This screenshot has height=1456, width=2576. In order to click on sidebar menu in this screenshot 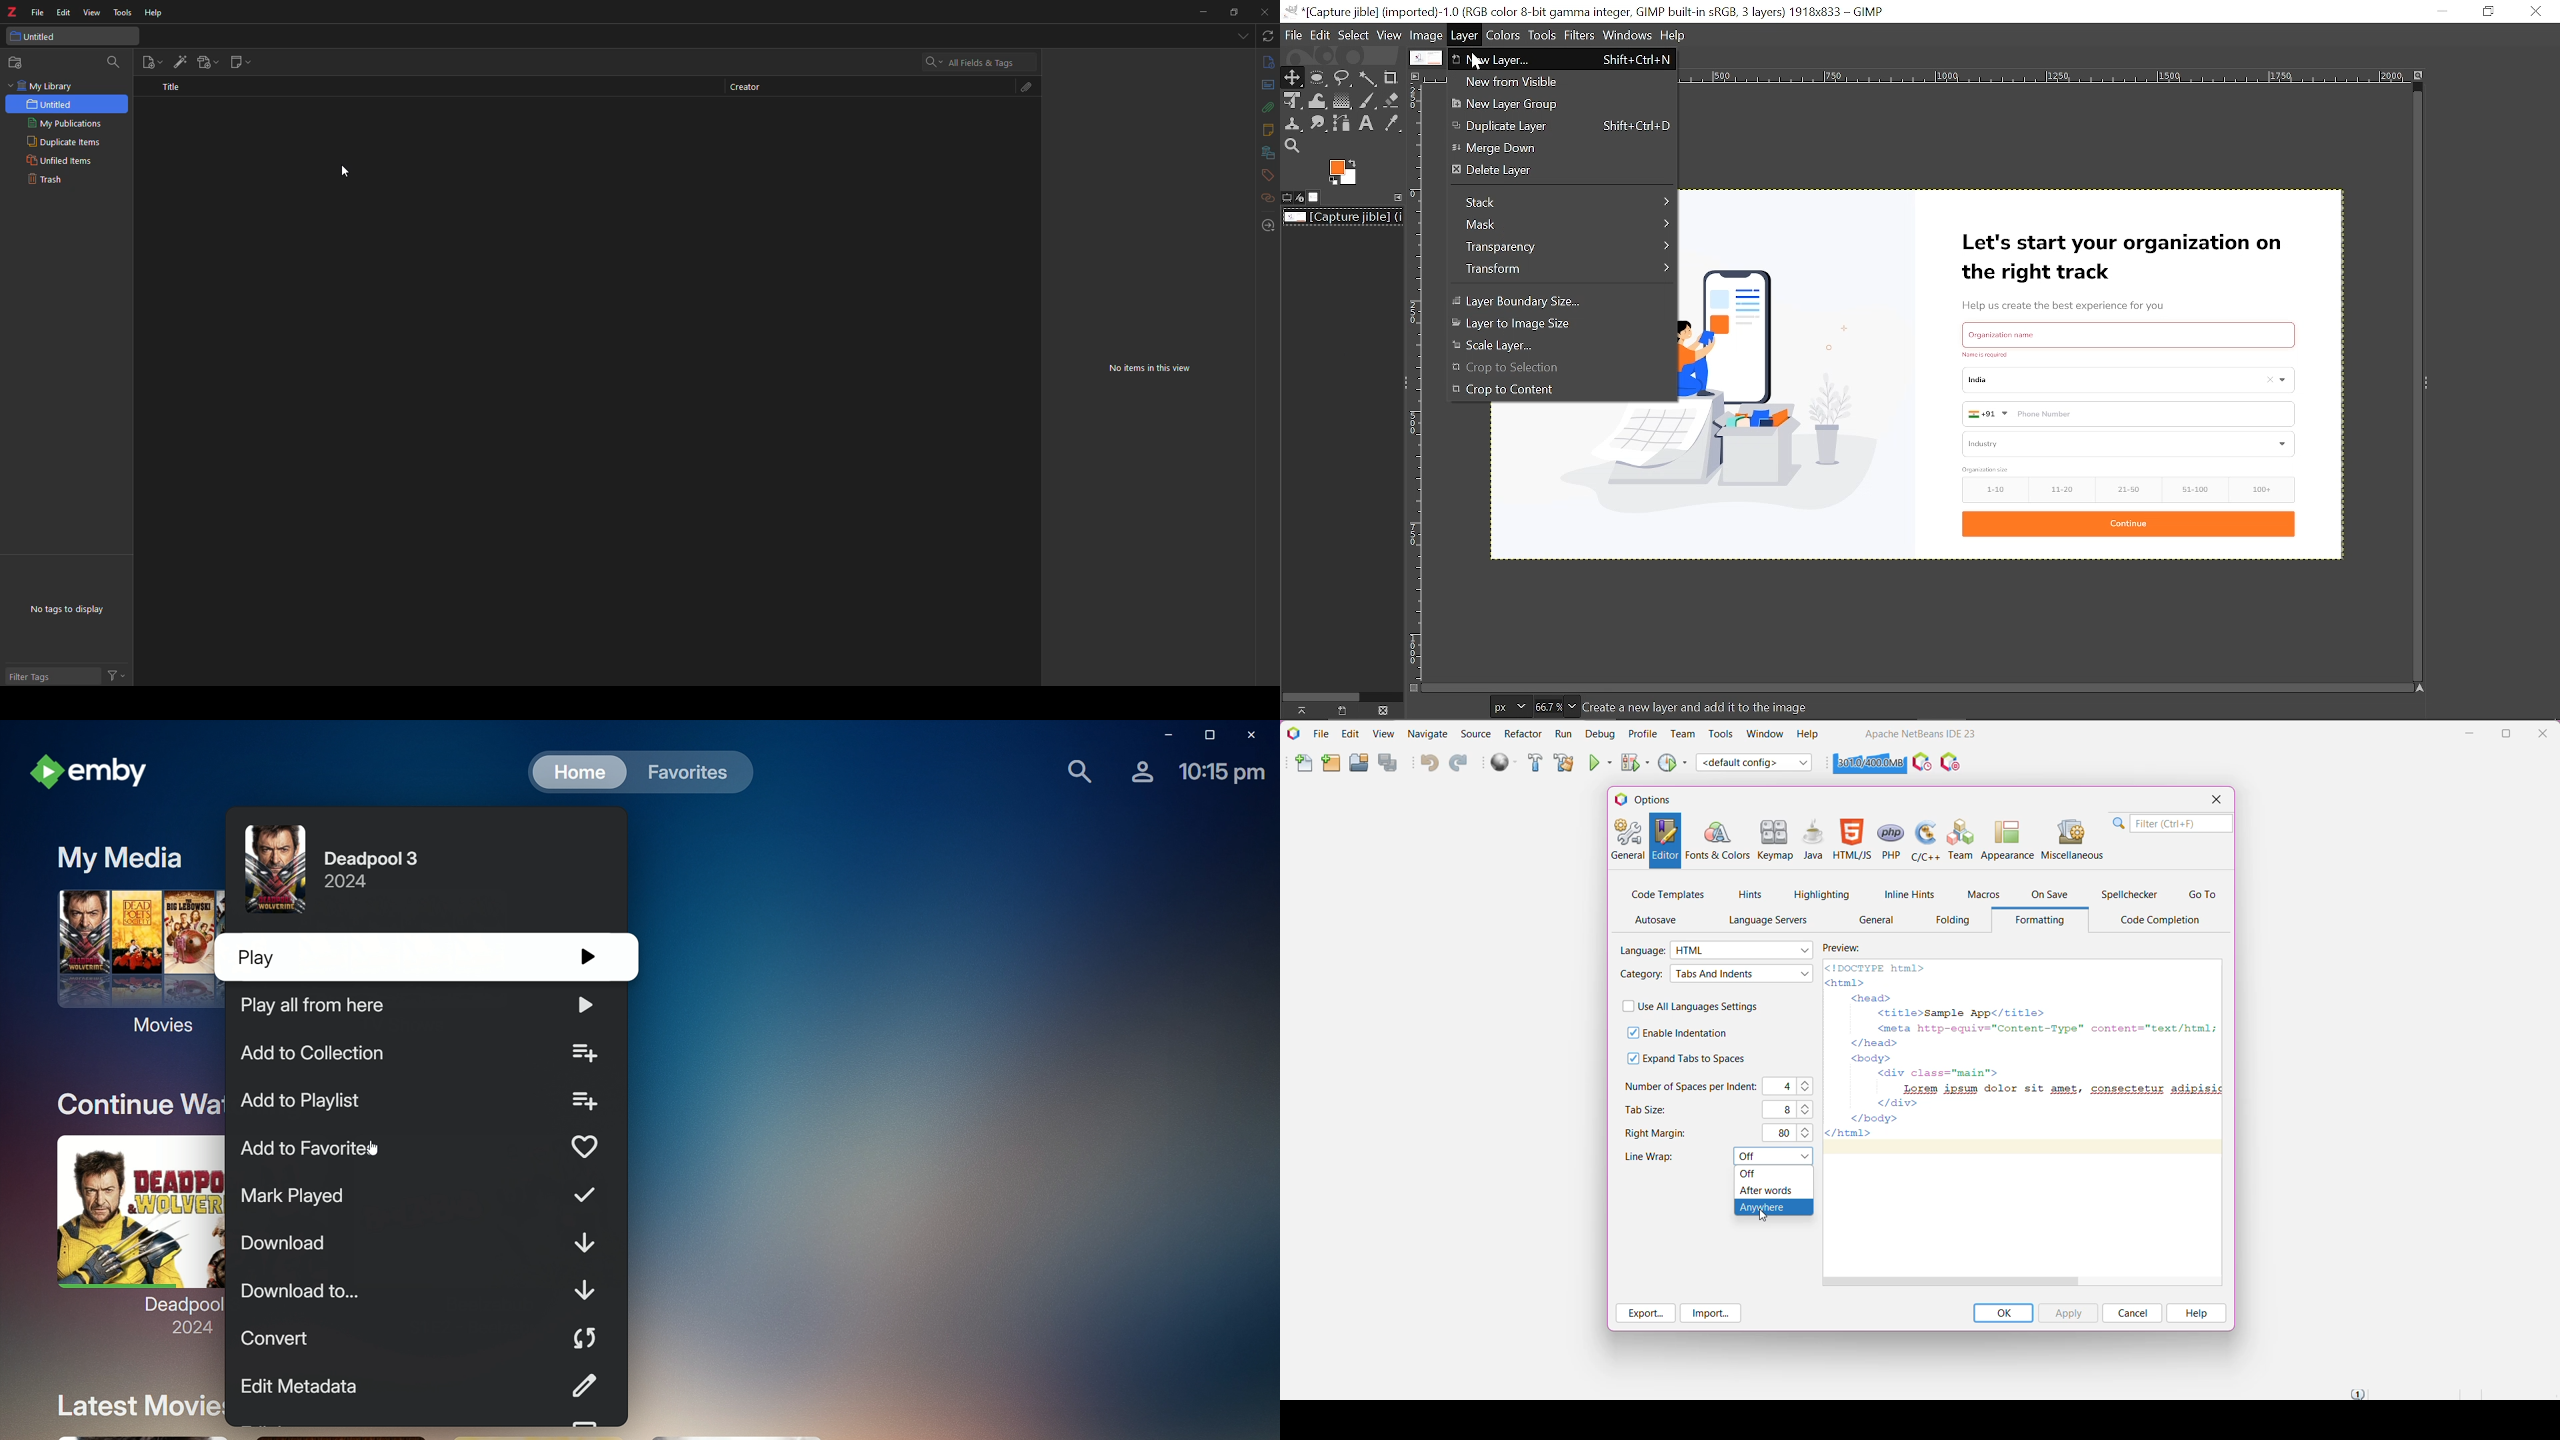, I will do `click(2426, 381)`.